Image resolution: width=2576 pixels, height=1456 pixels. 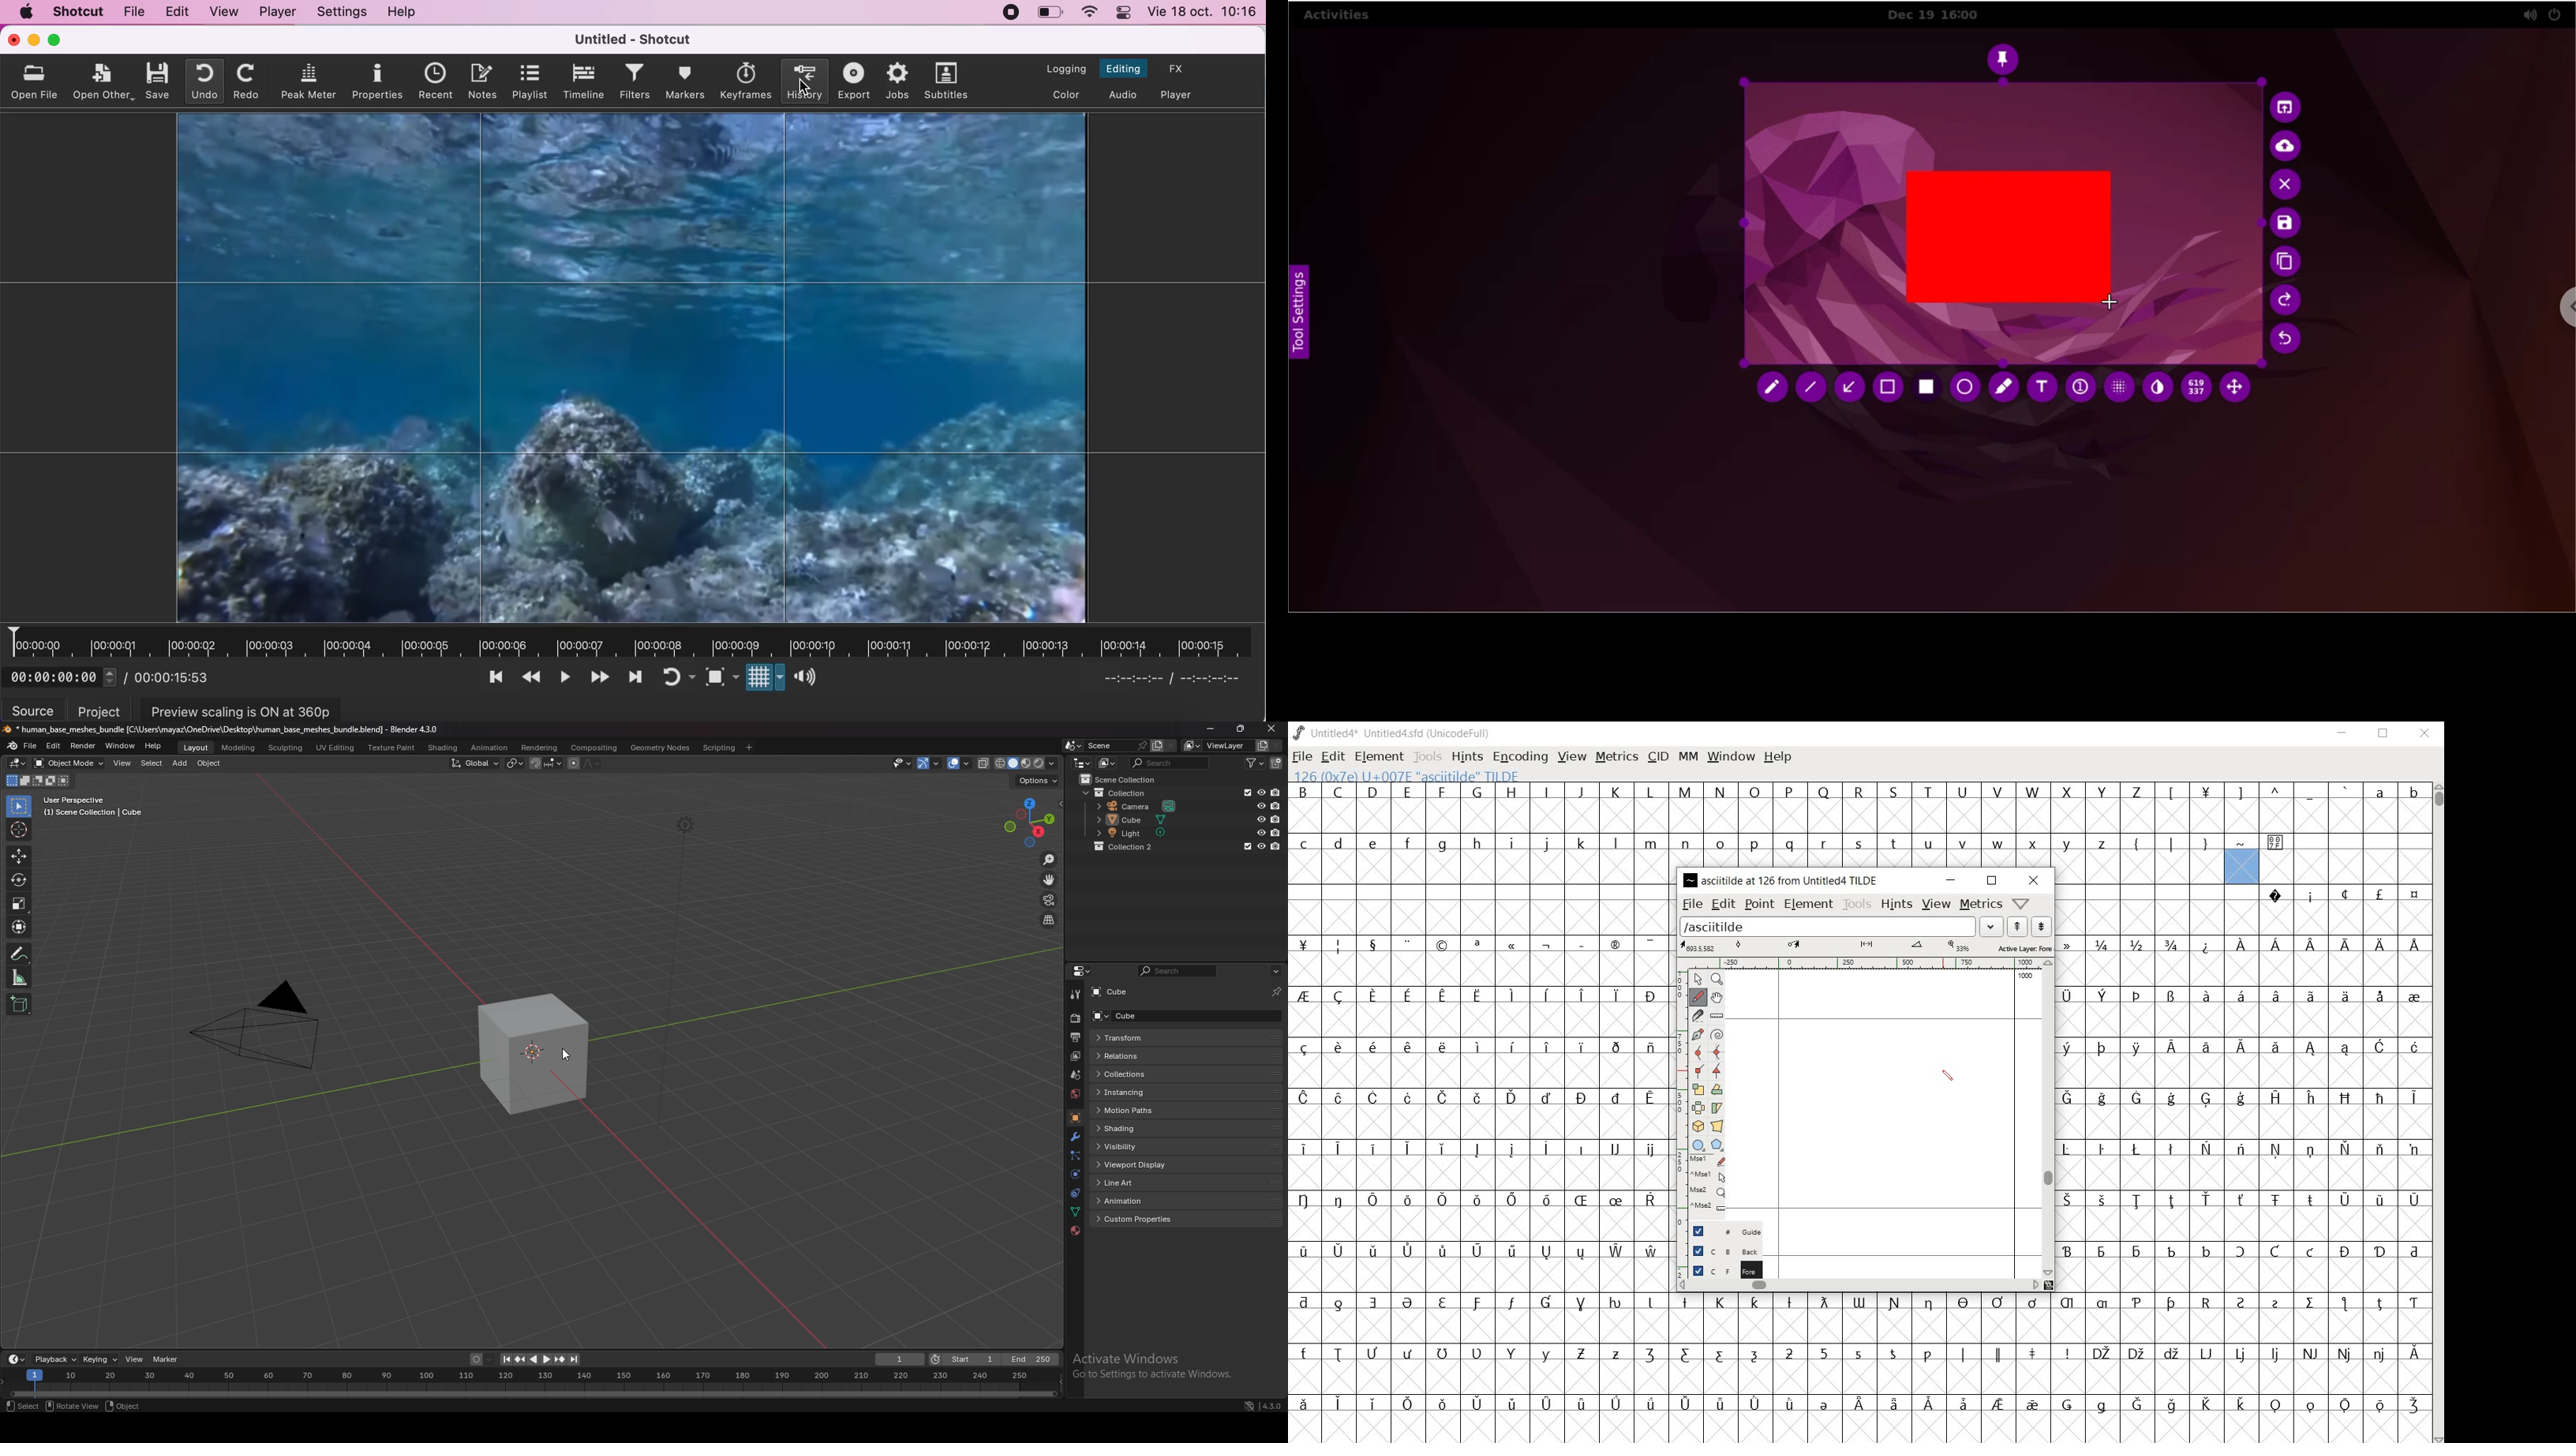 What do you see at coordinates (1177, 93) in the screenshot?
I see `switch to the player only layout` at bounding box center [1177, 93].